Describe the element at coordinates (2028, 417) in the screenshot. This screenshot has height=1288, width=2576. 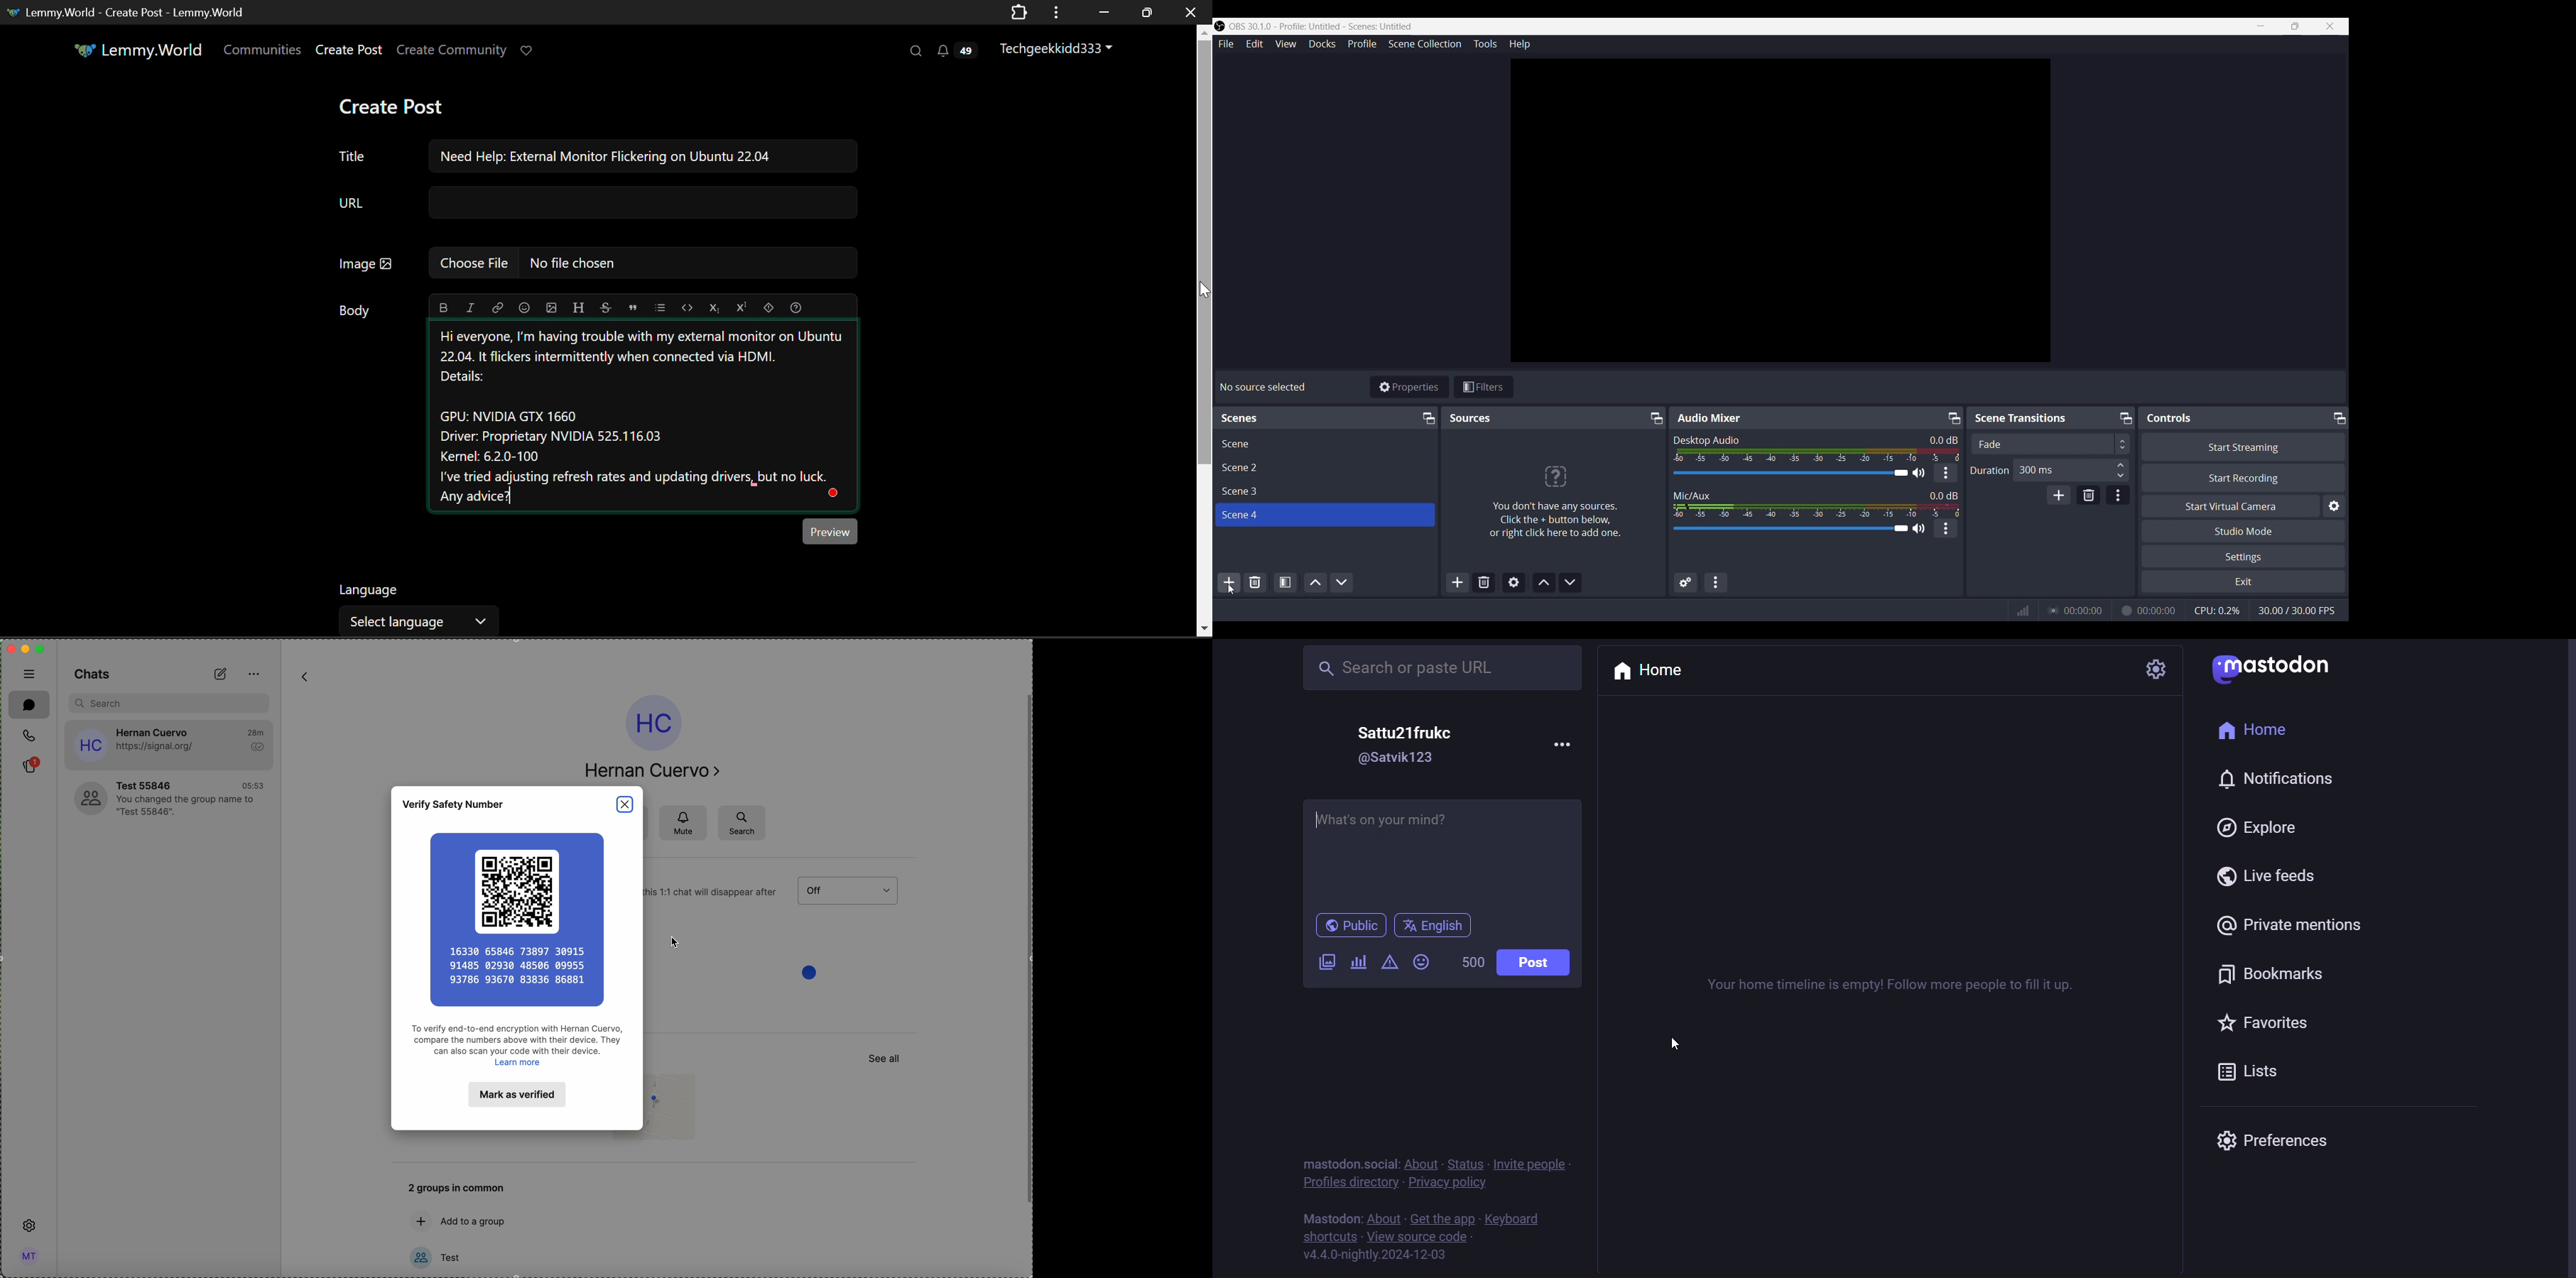
I see `Scene Transition` at that location.